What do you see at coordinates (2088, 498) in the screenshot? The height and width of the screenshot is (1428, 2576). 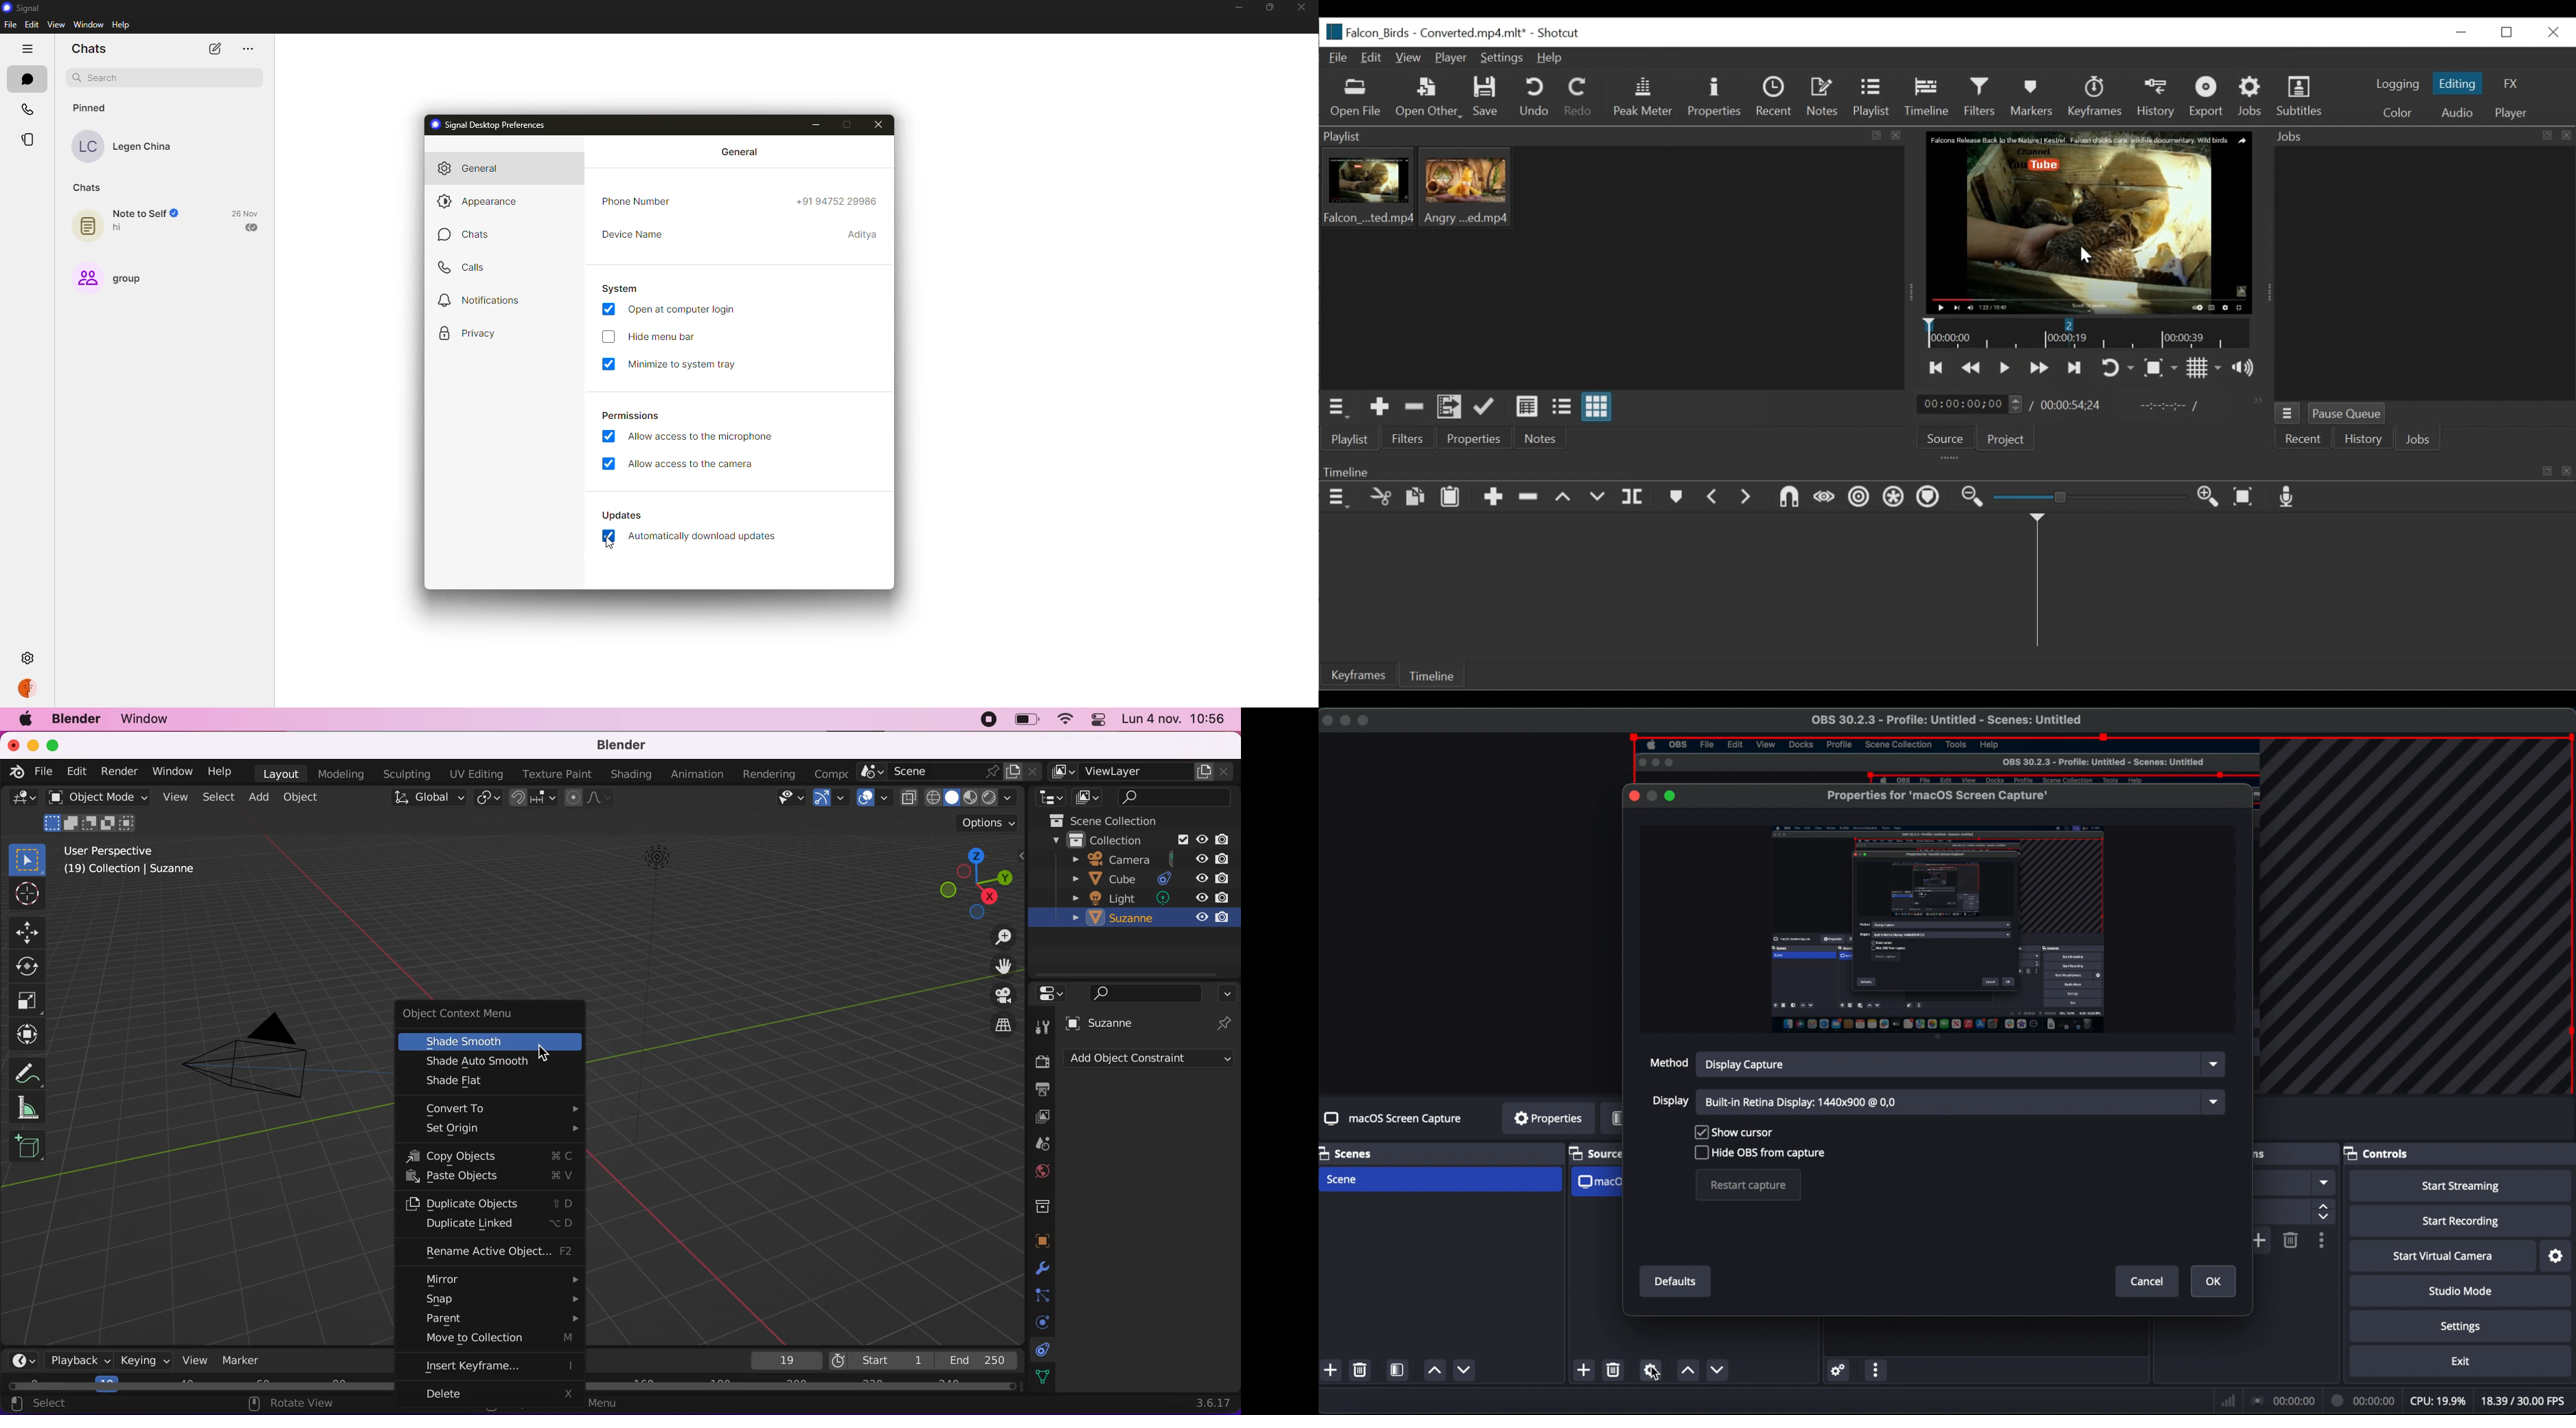 I see `Adjust Zoom timeline Slider` at bounding box center [2088, 498].